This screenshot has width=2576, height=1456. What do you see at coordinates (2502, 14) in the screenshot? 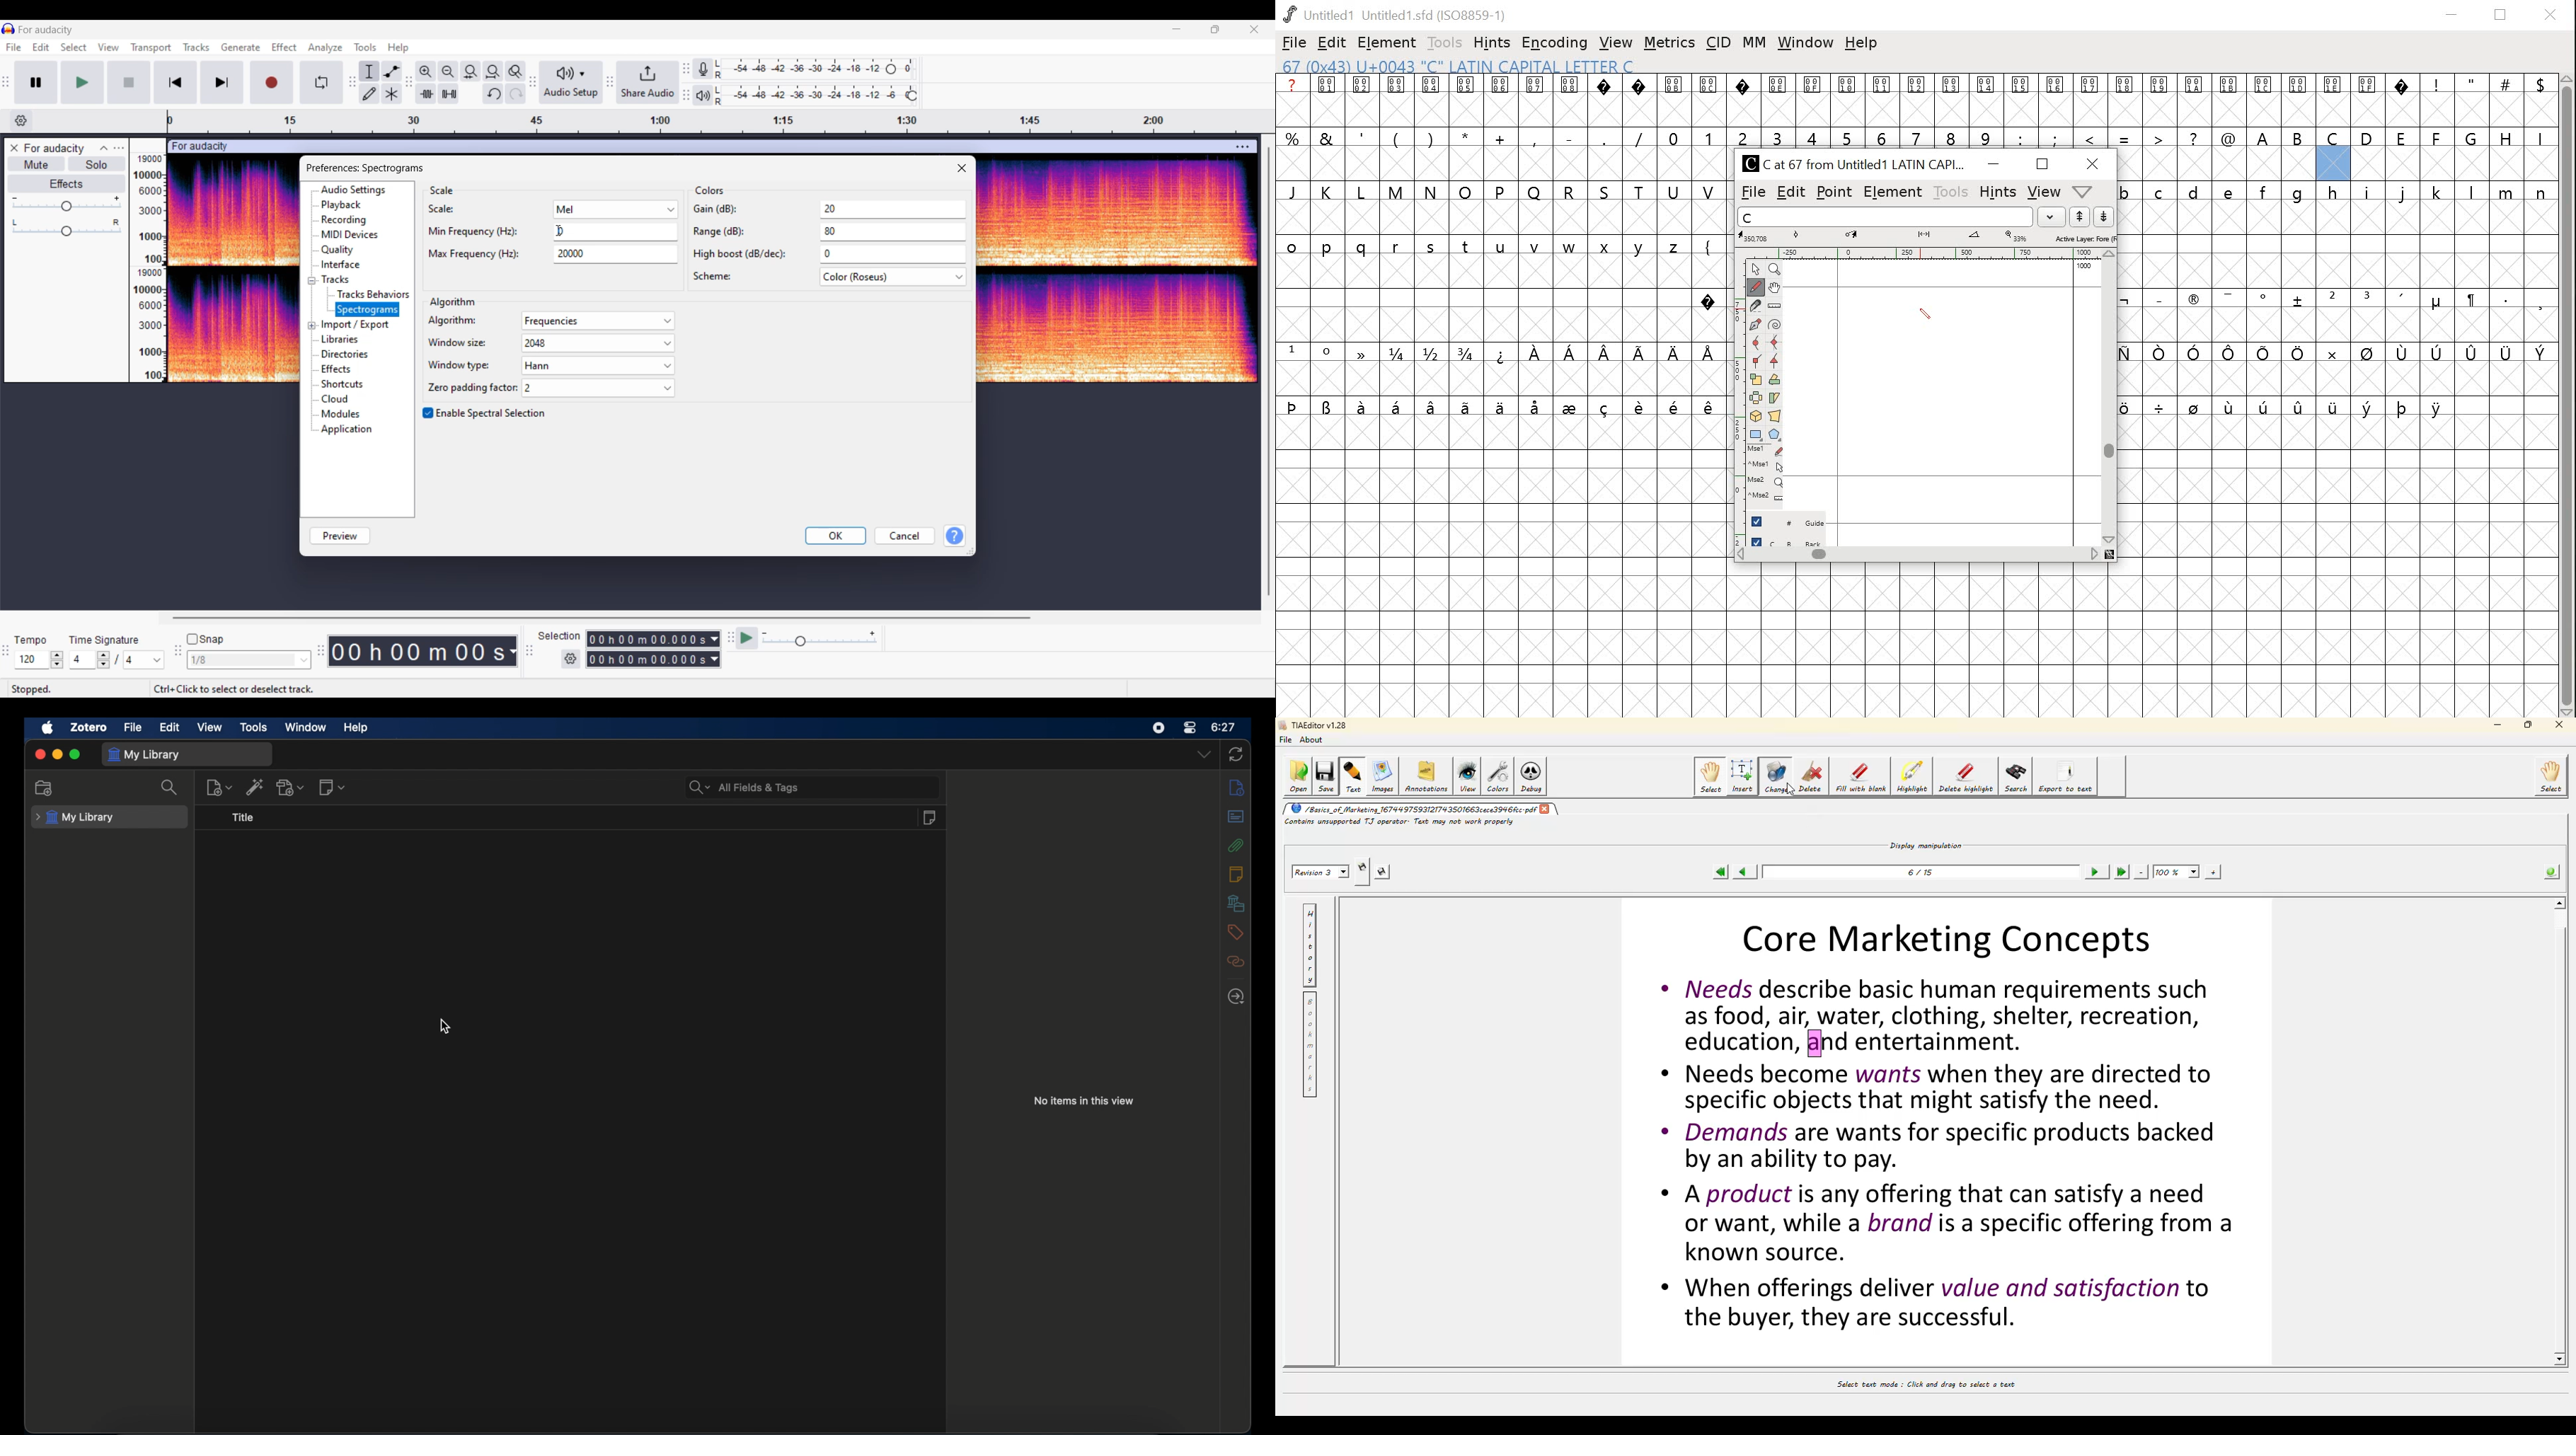
I see `restore down` at bounding box center [2502, 14].